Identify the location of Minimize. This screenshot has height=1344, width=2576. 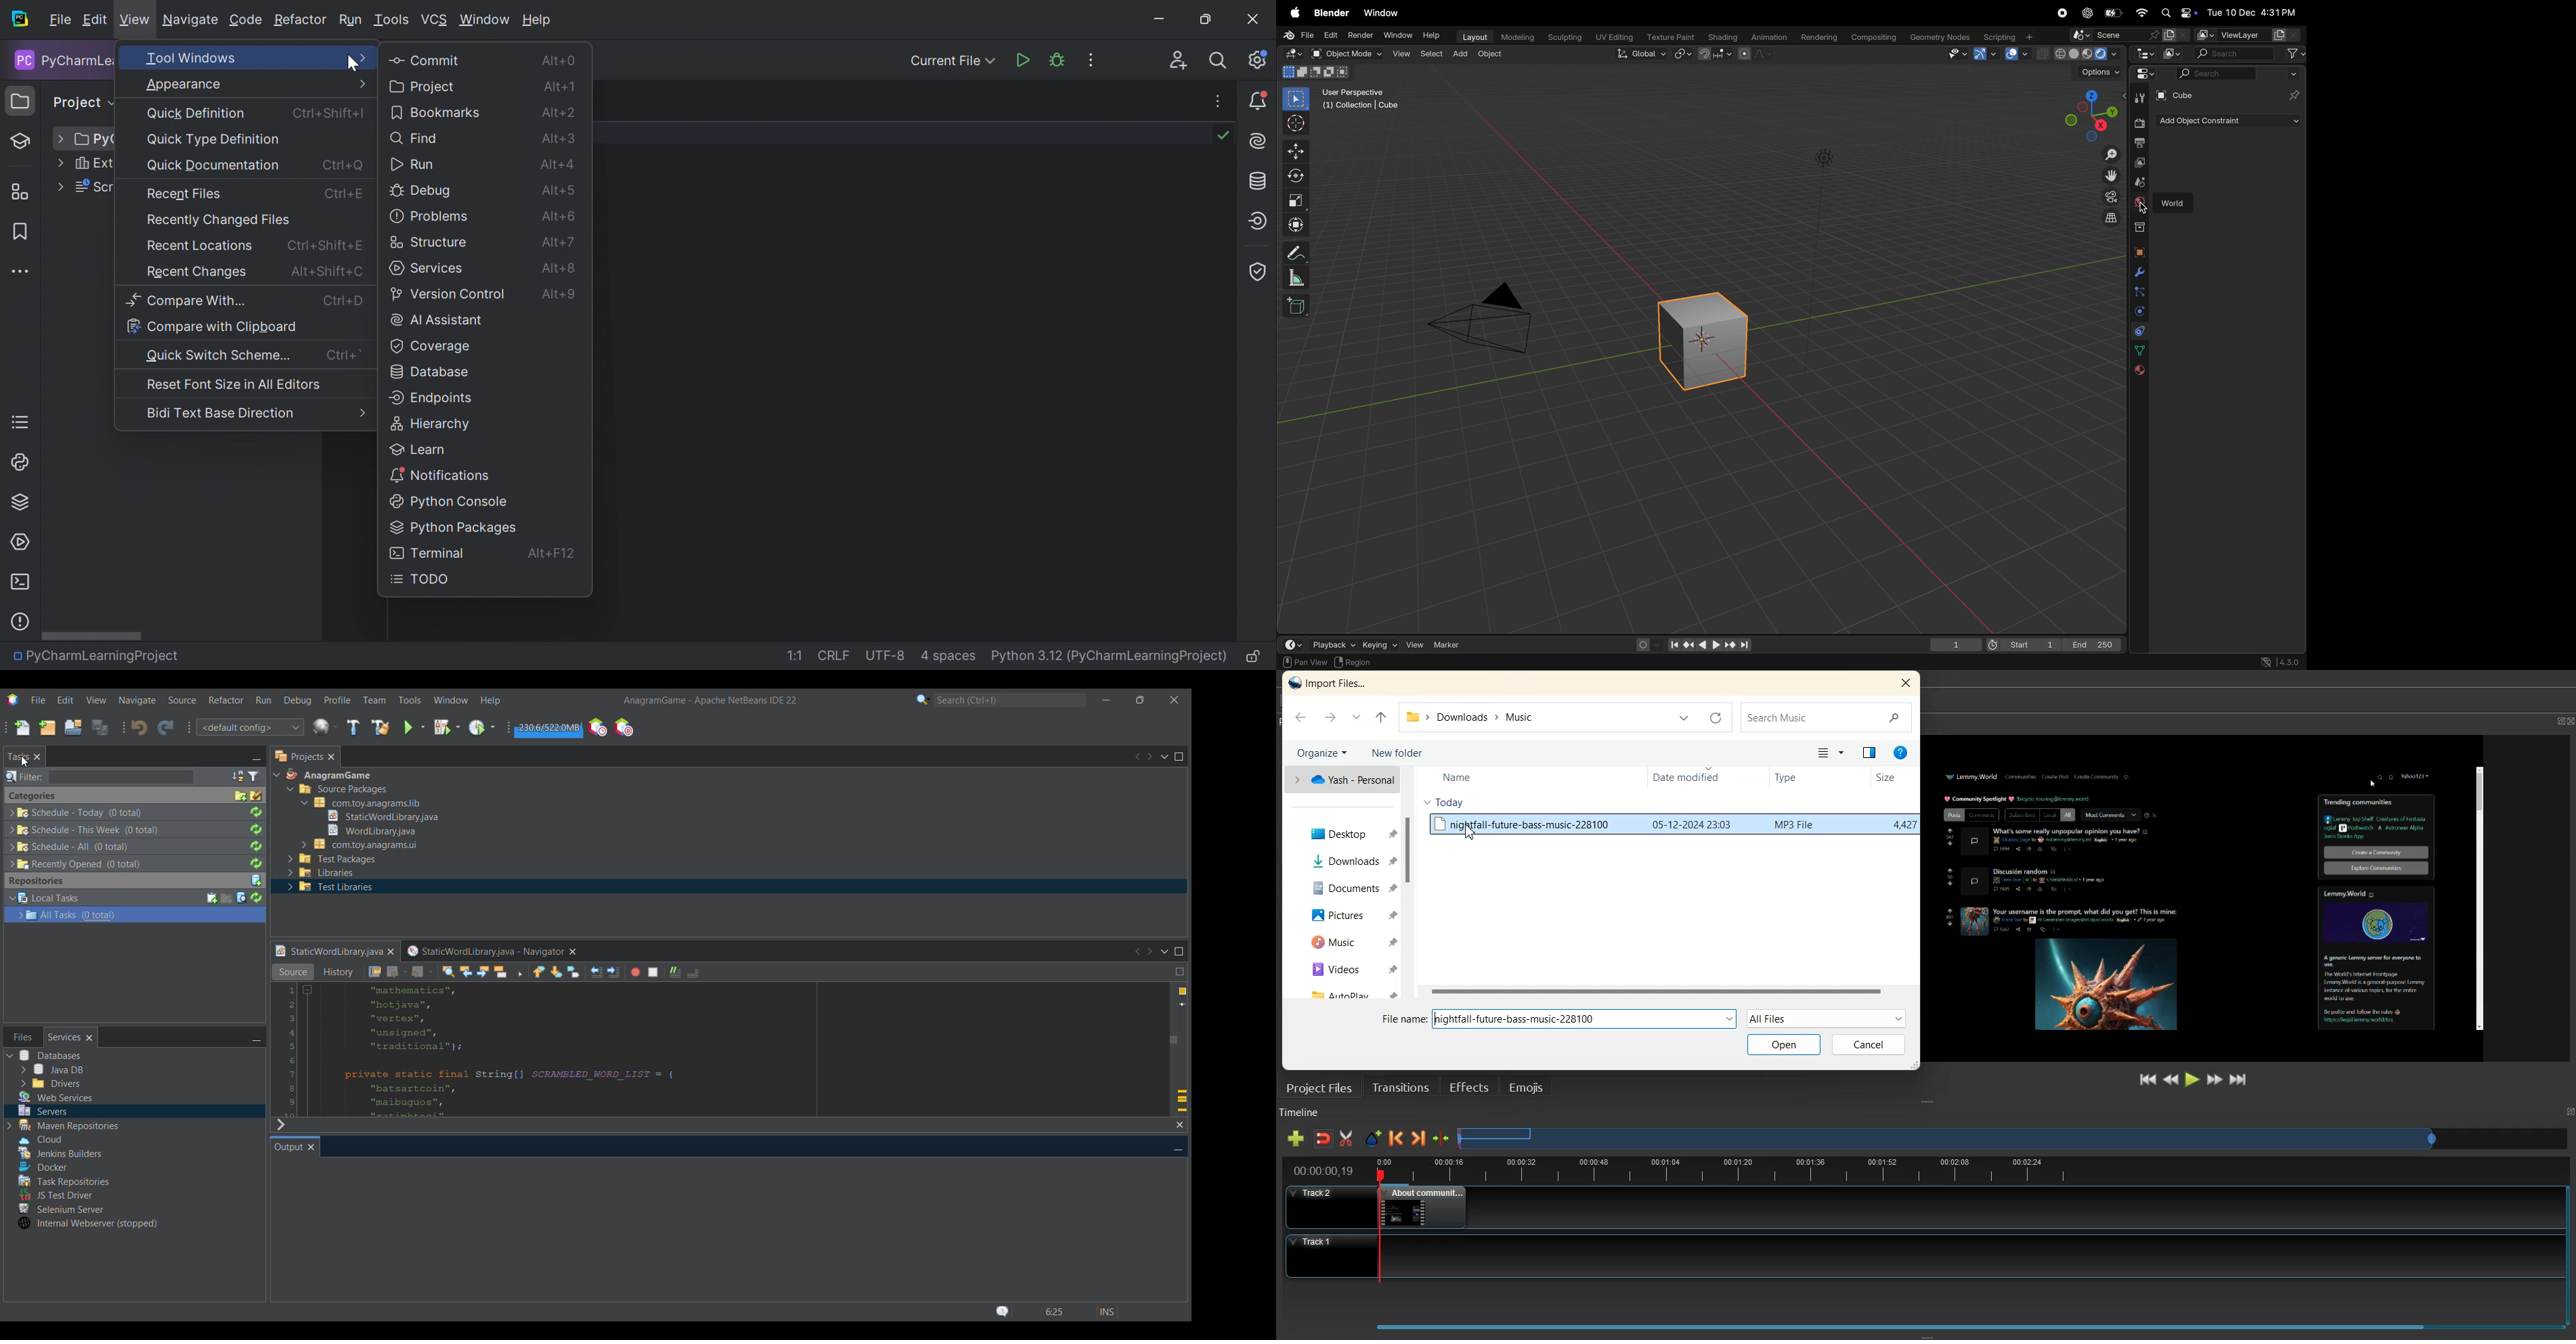
(256, 1038).